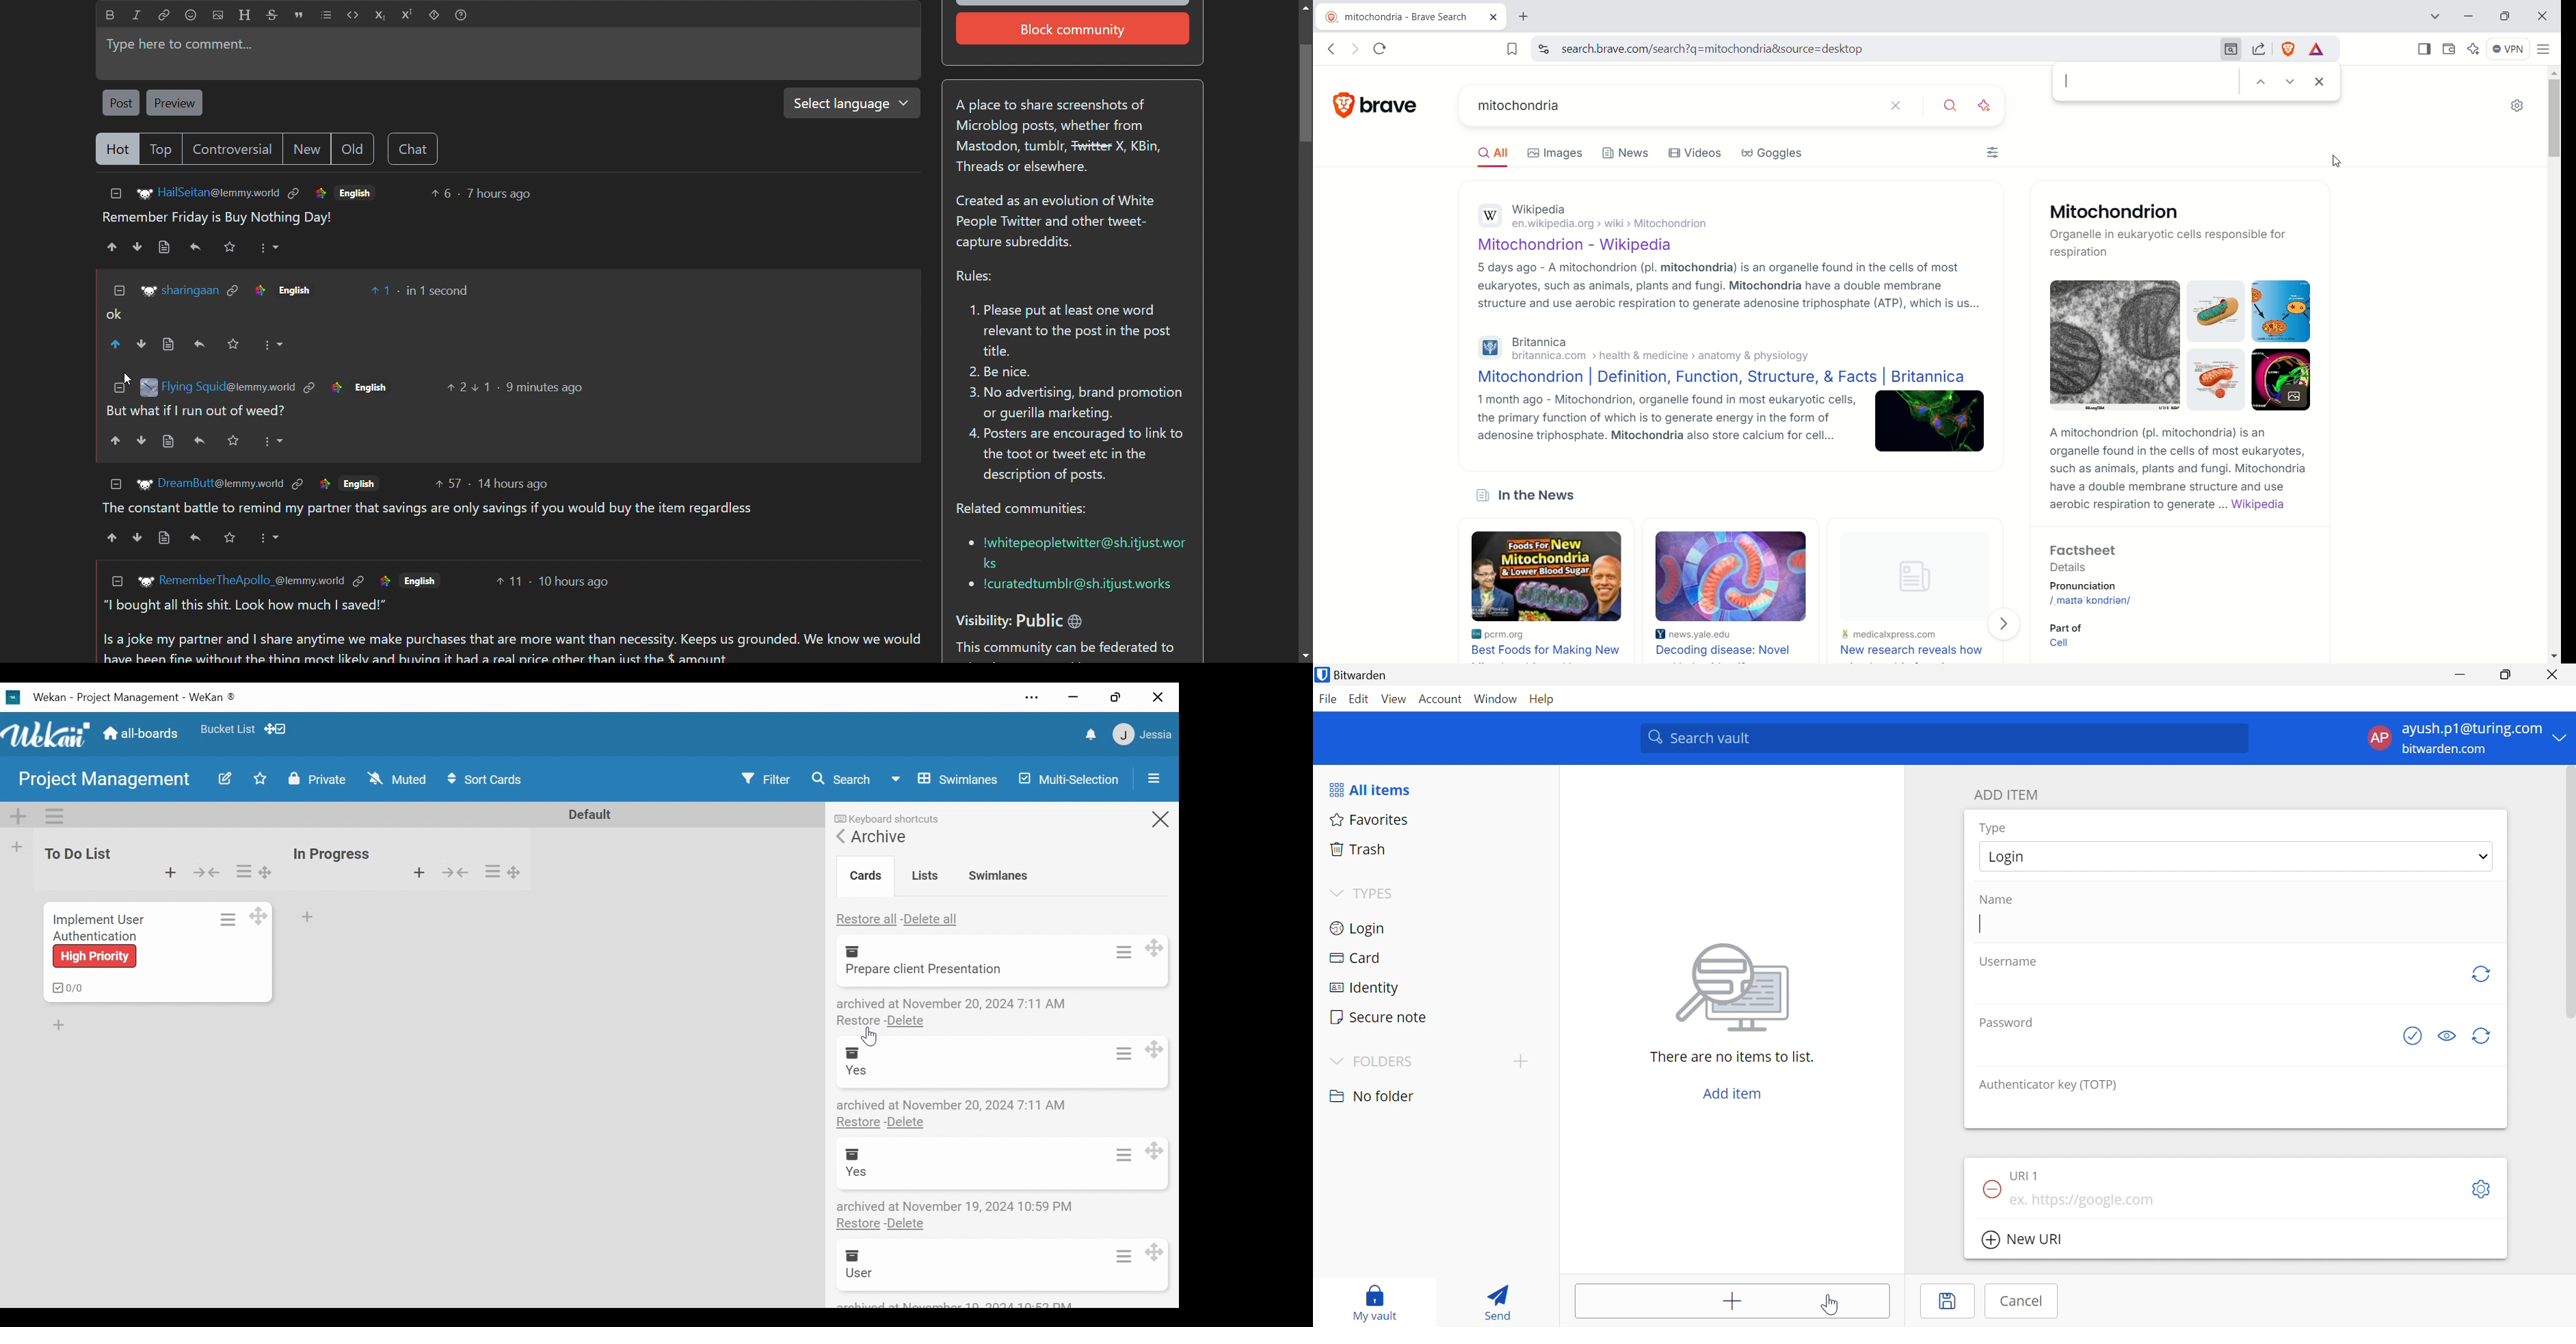 Image resolution: width=2576 pixels, height=1344 pixels. What do you see at coordinates (1334, 1062) in the screenshot?
I see `Drop Down` at bounding box center [1334, 1062].